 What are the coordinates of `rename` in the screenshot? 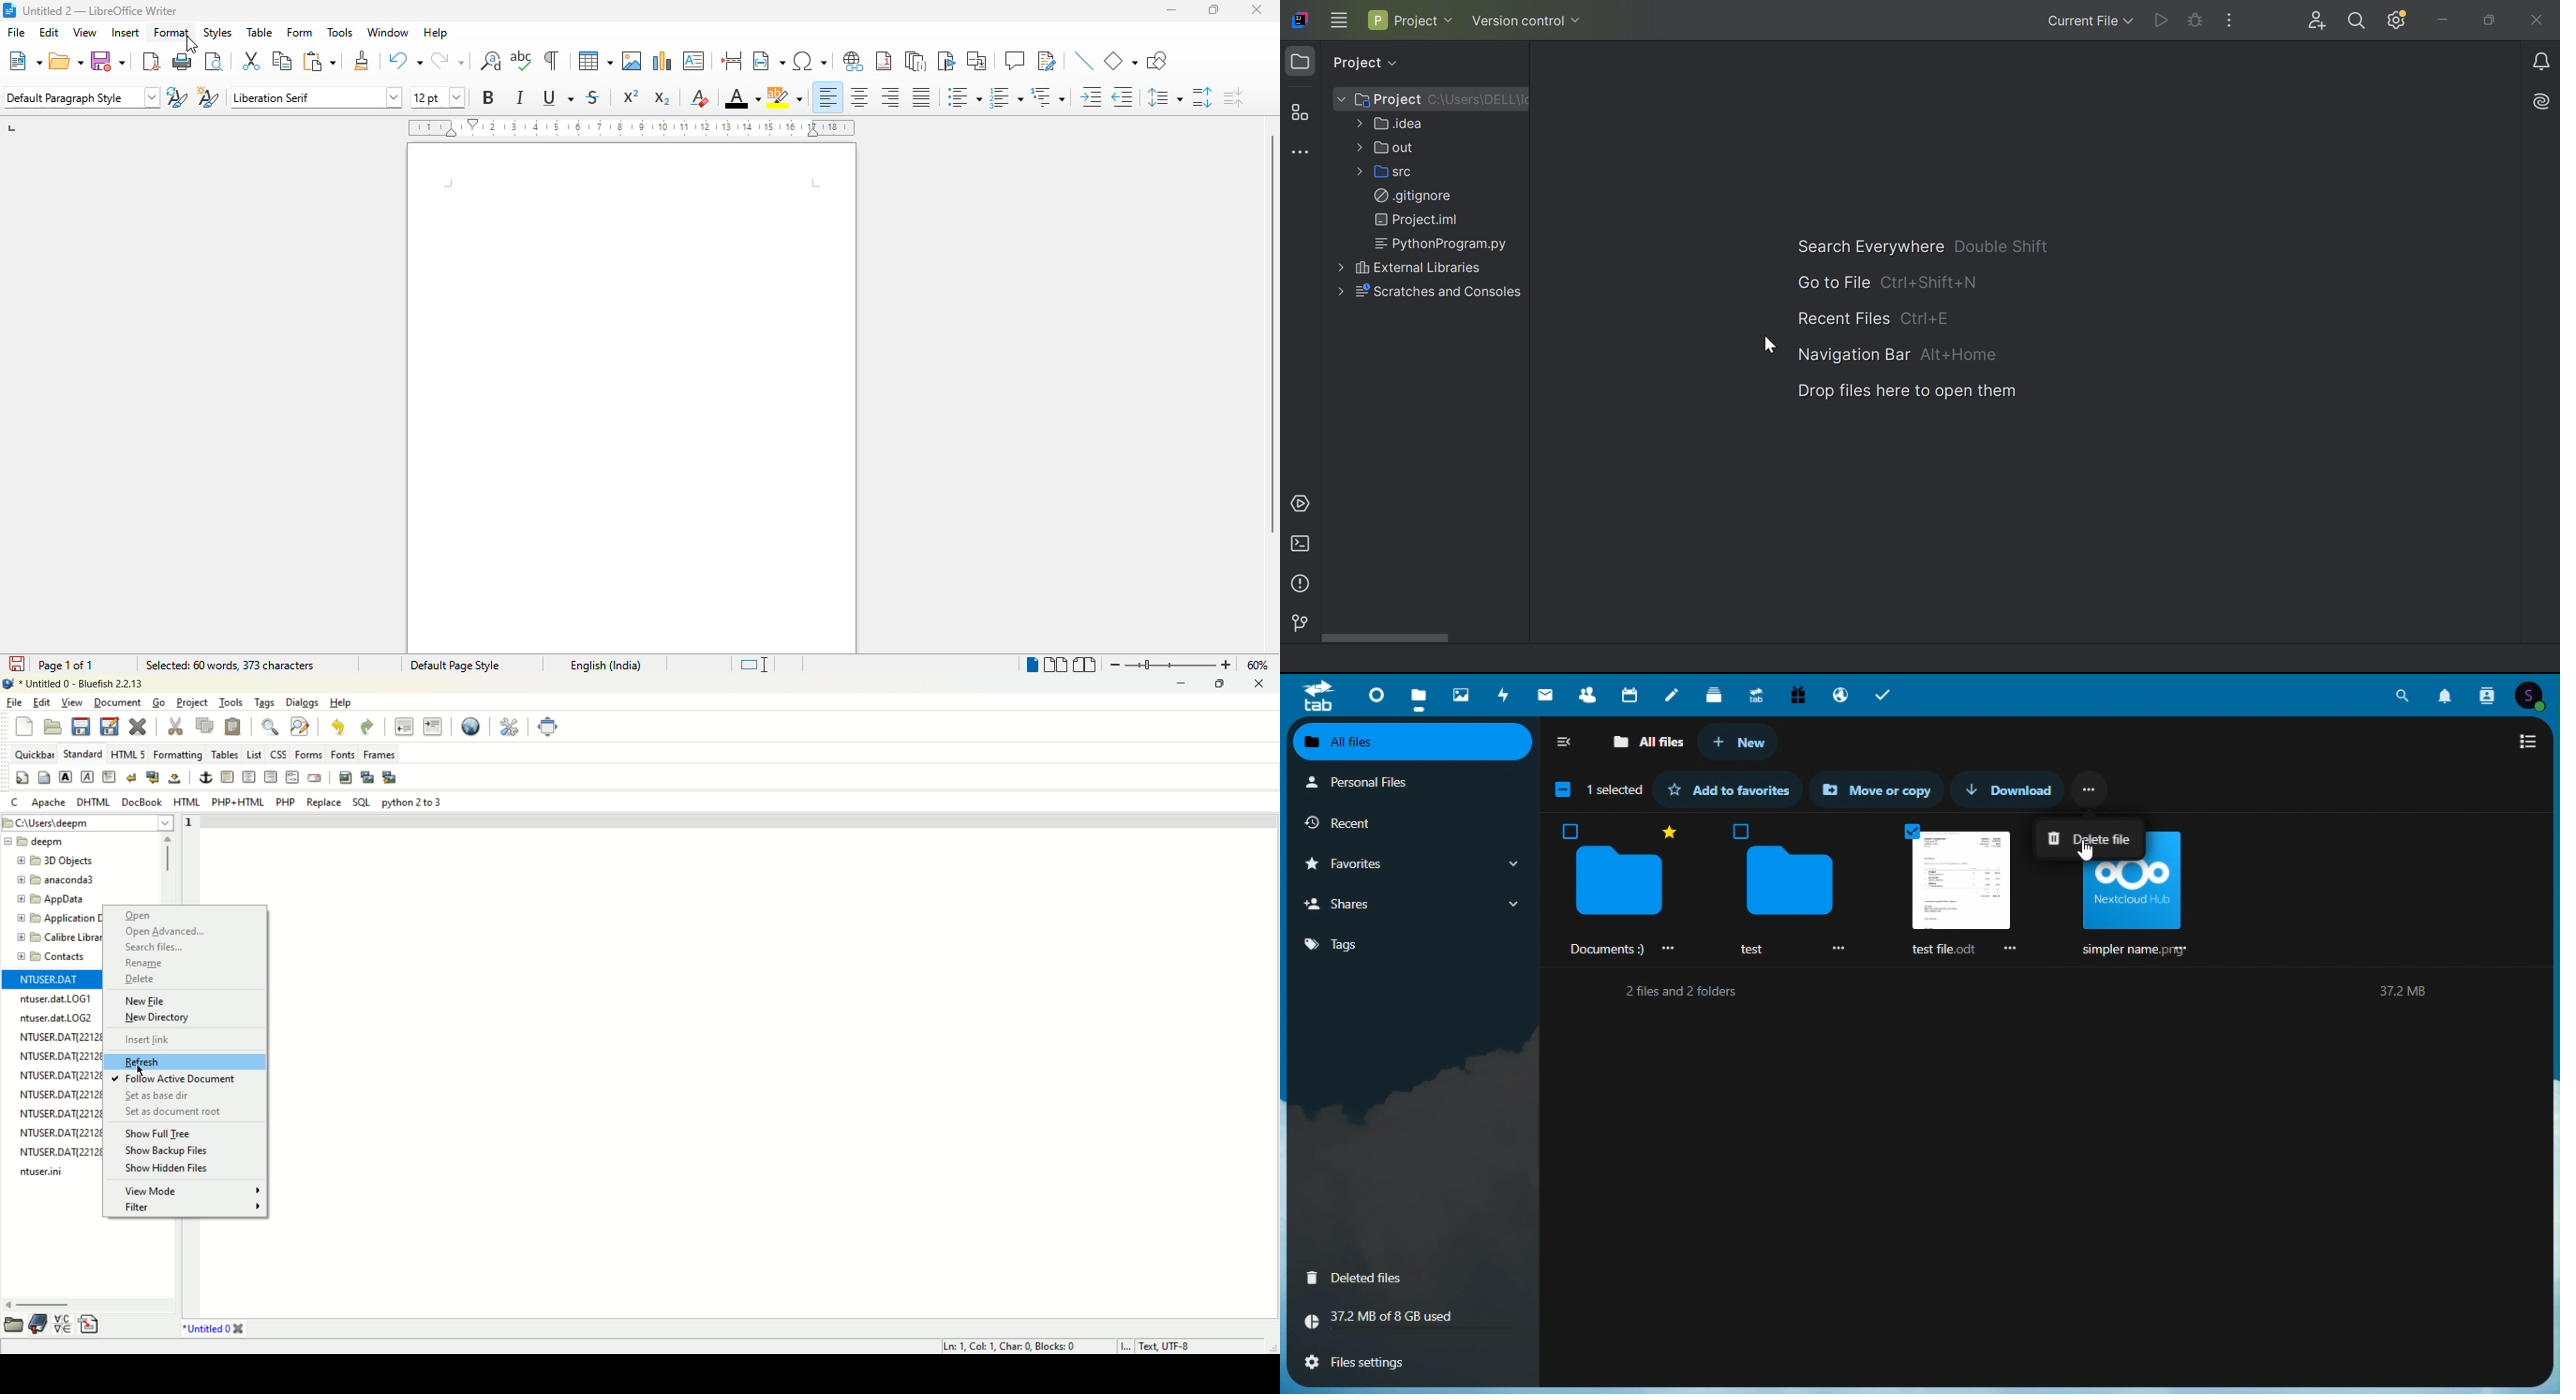 It's located at (175, 963).